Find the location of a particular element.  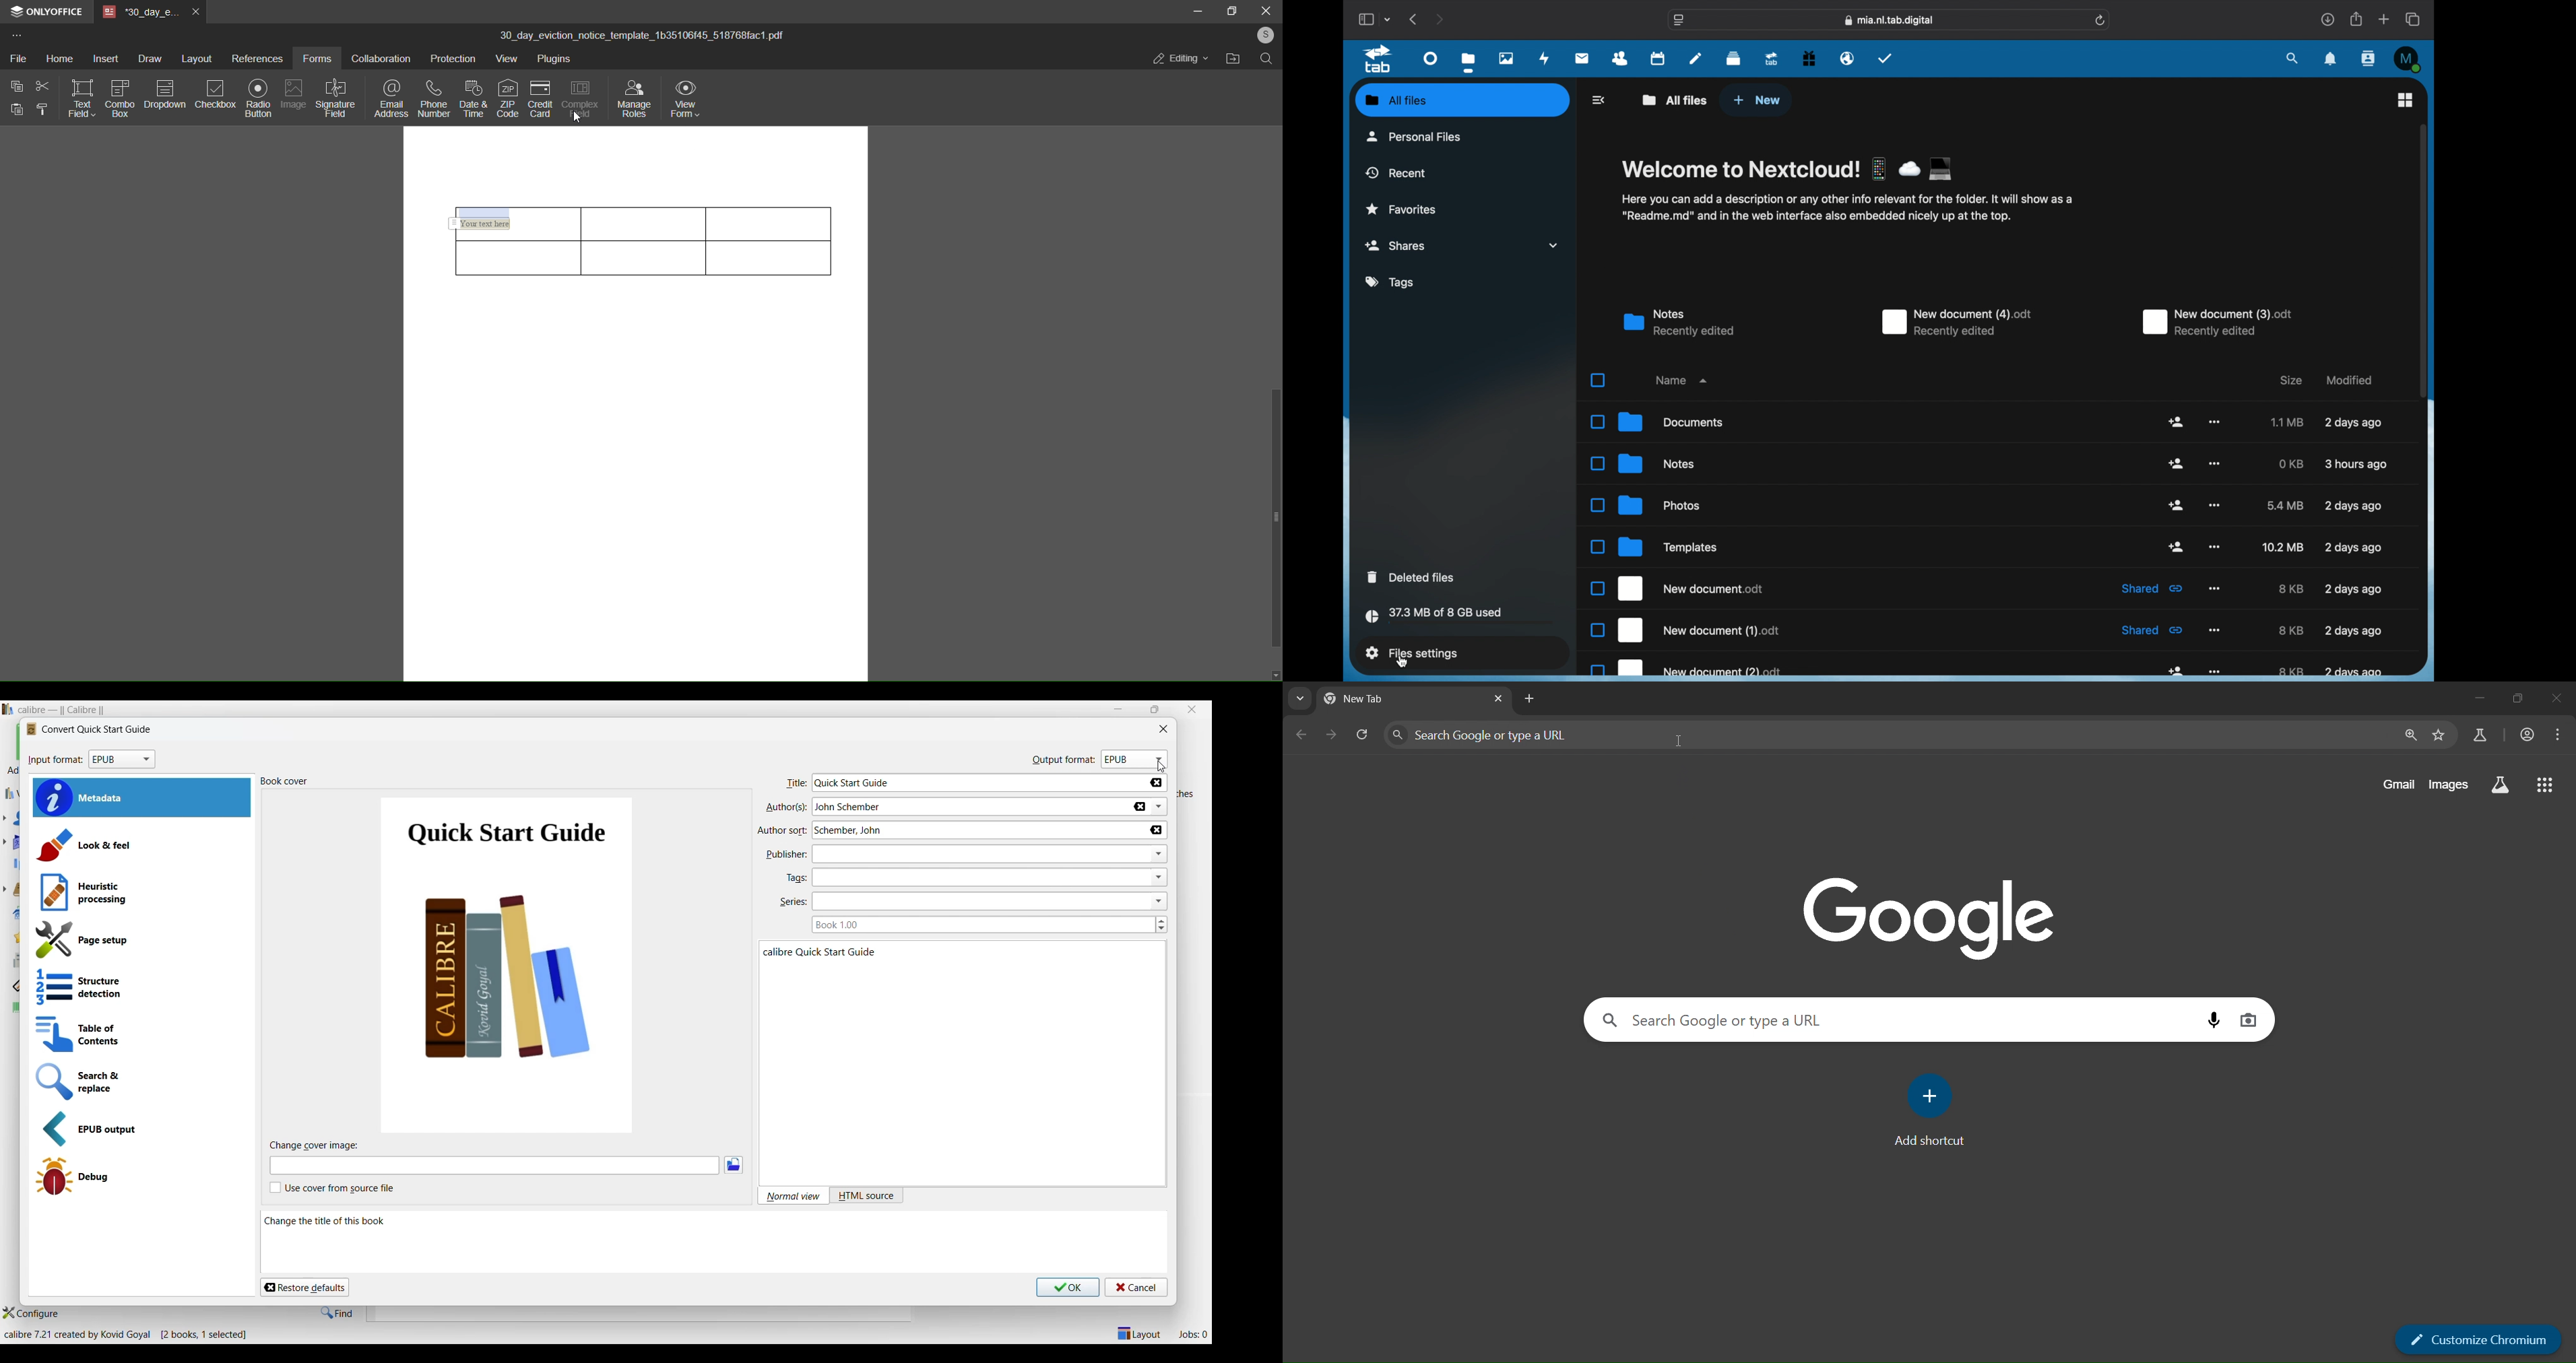

info is located at coordinates (1847, 208).